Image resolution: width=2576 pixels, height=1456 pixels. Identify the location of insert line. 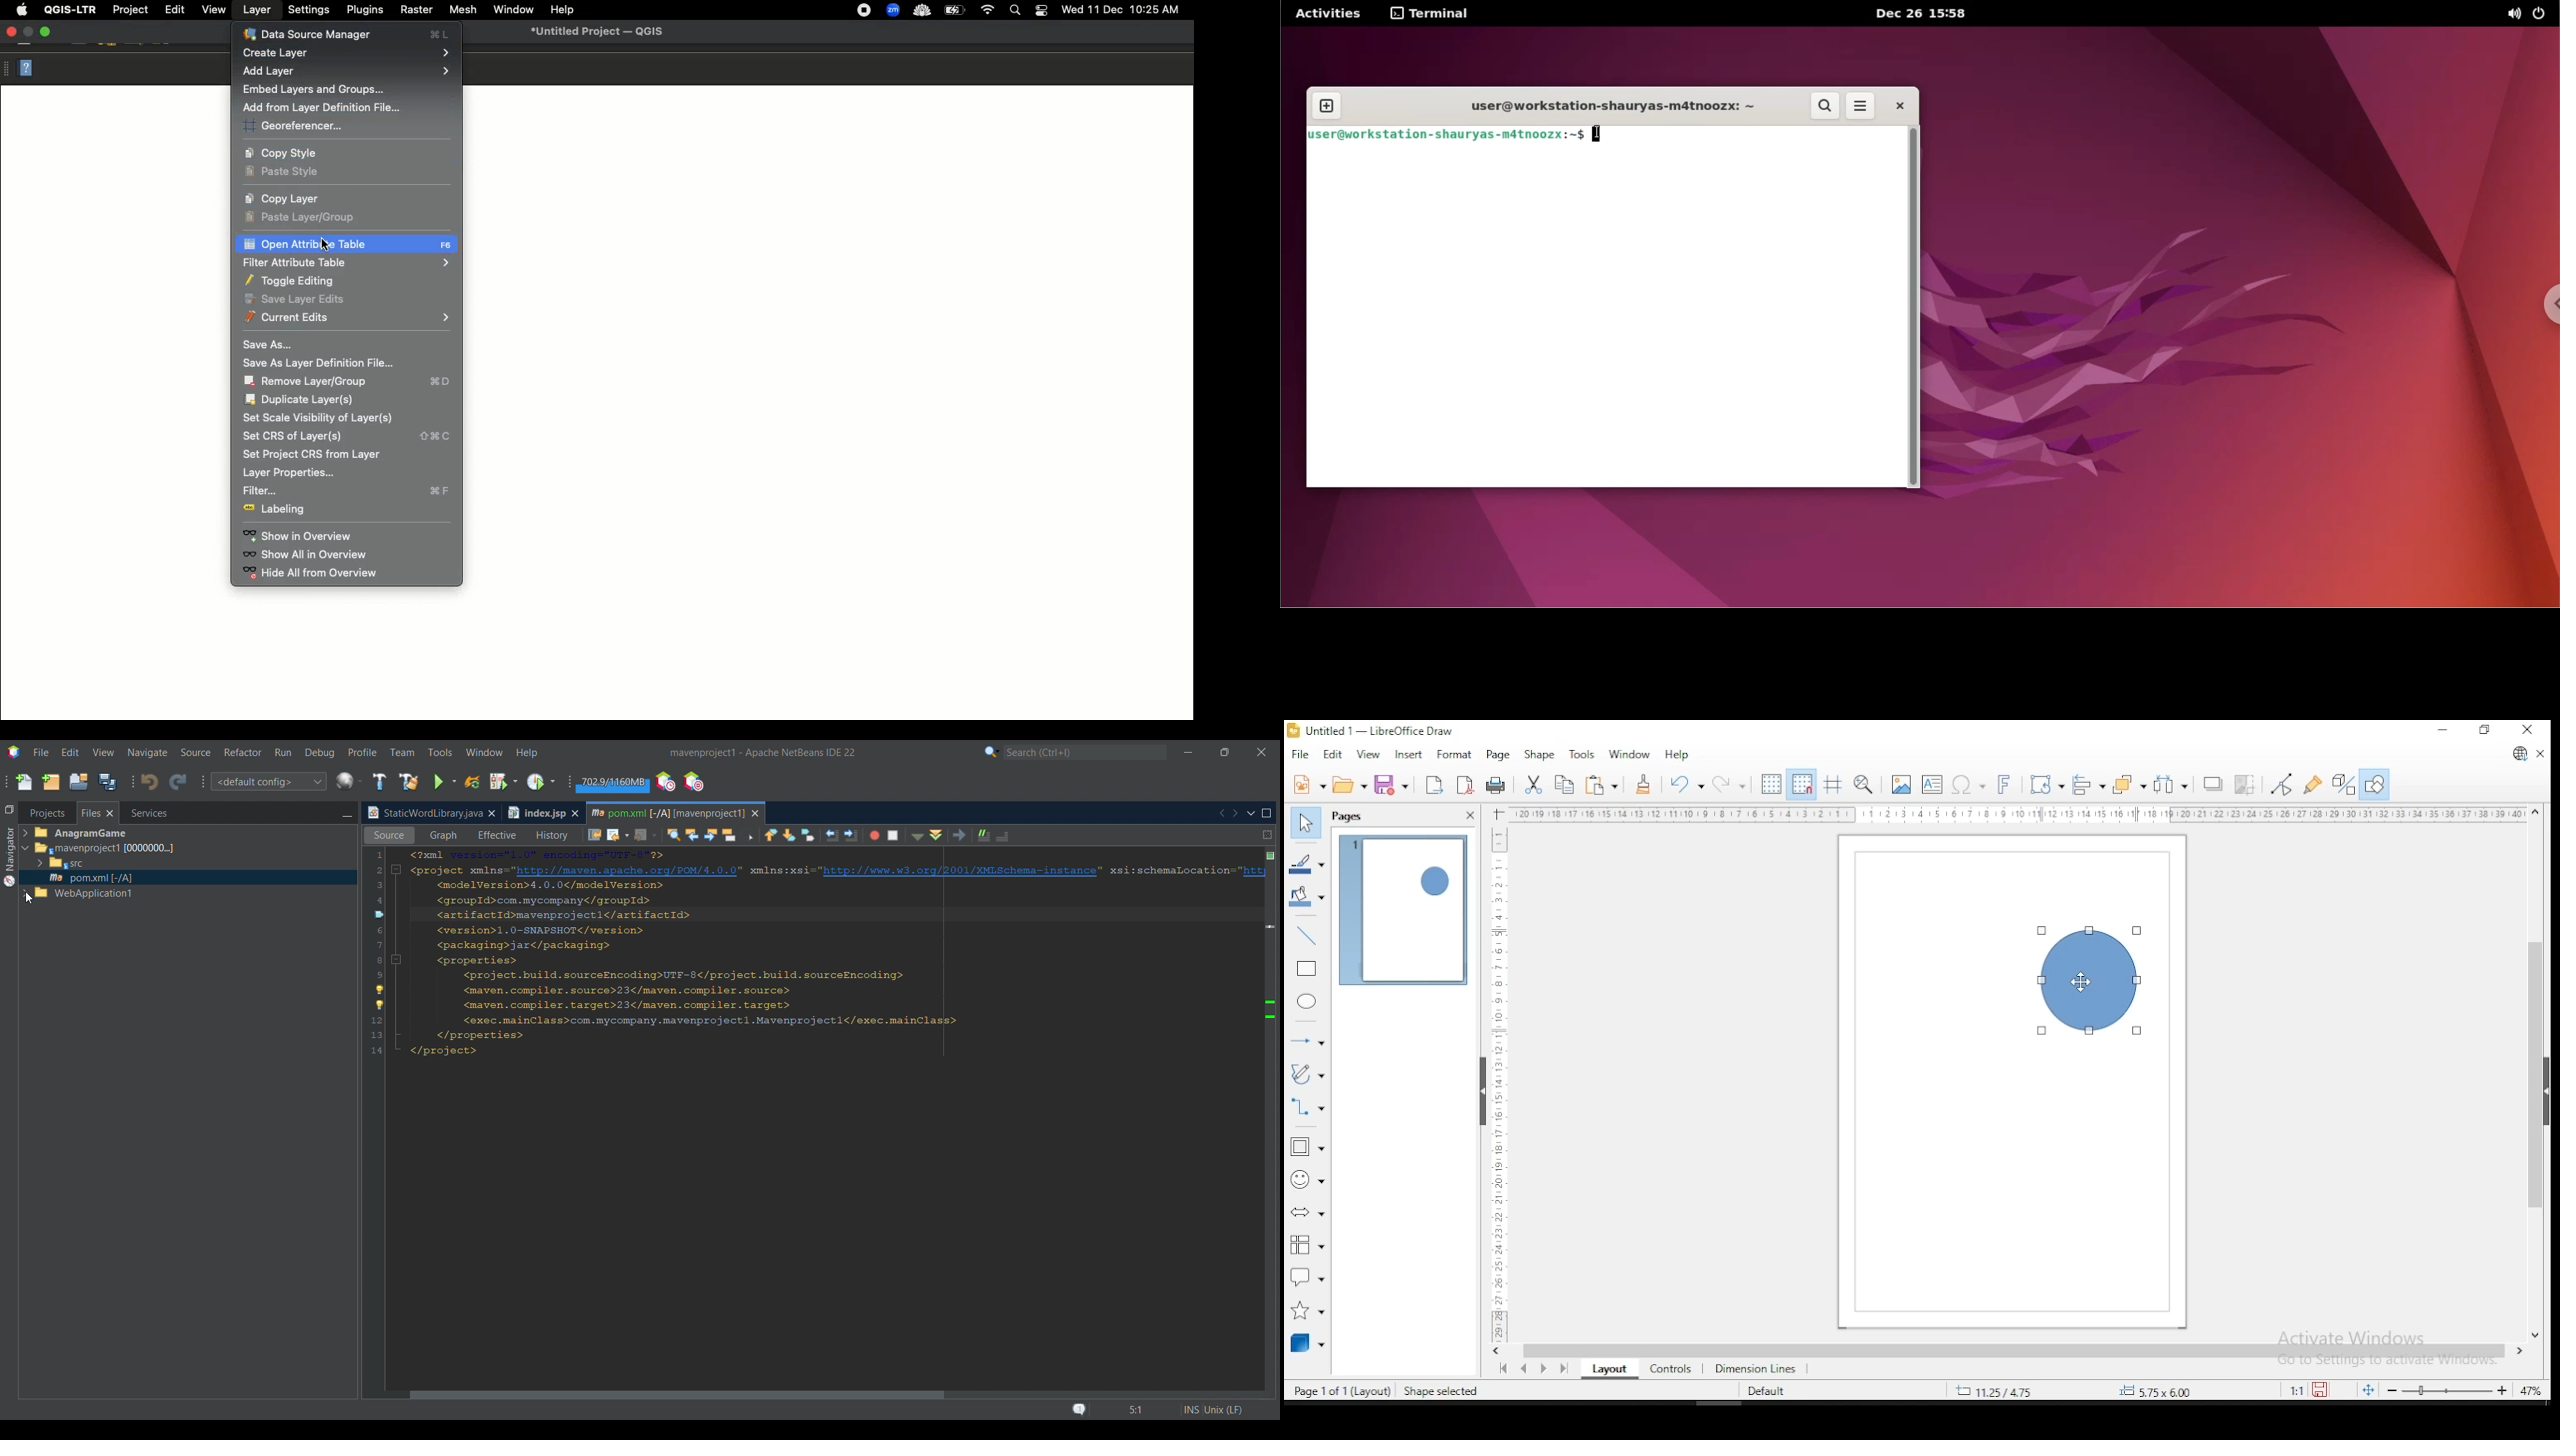
(1307, 933).